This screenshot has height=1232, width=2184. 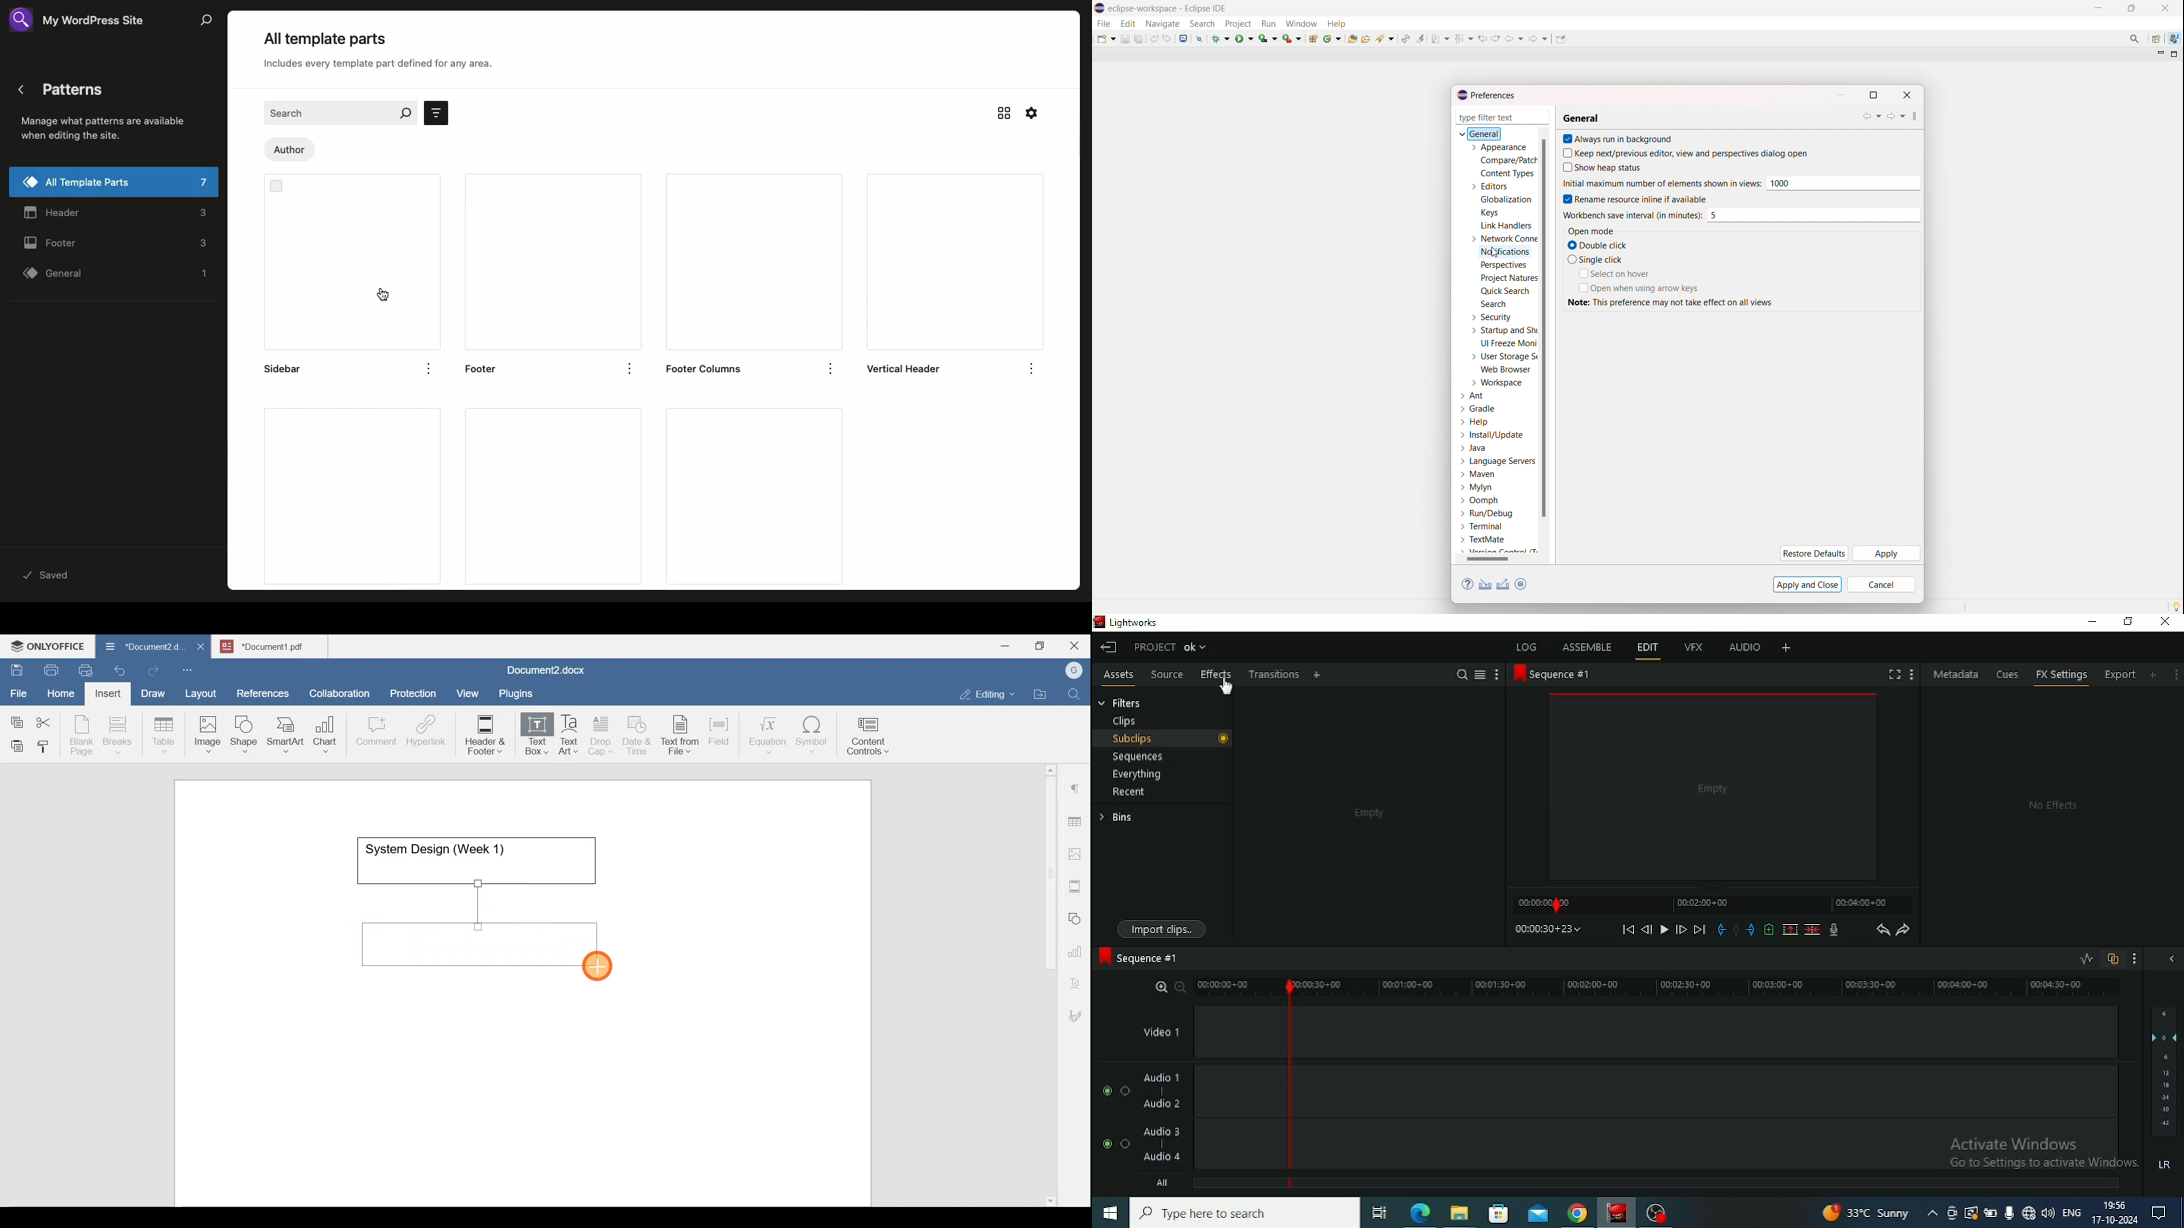 I want to click on Nudge one frame next, so click(x=1681, y=929).